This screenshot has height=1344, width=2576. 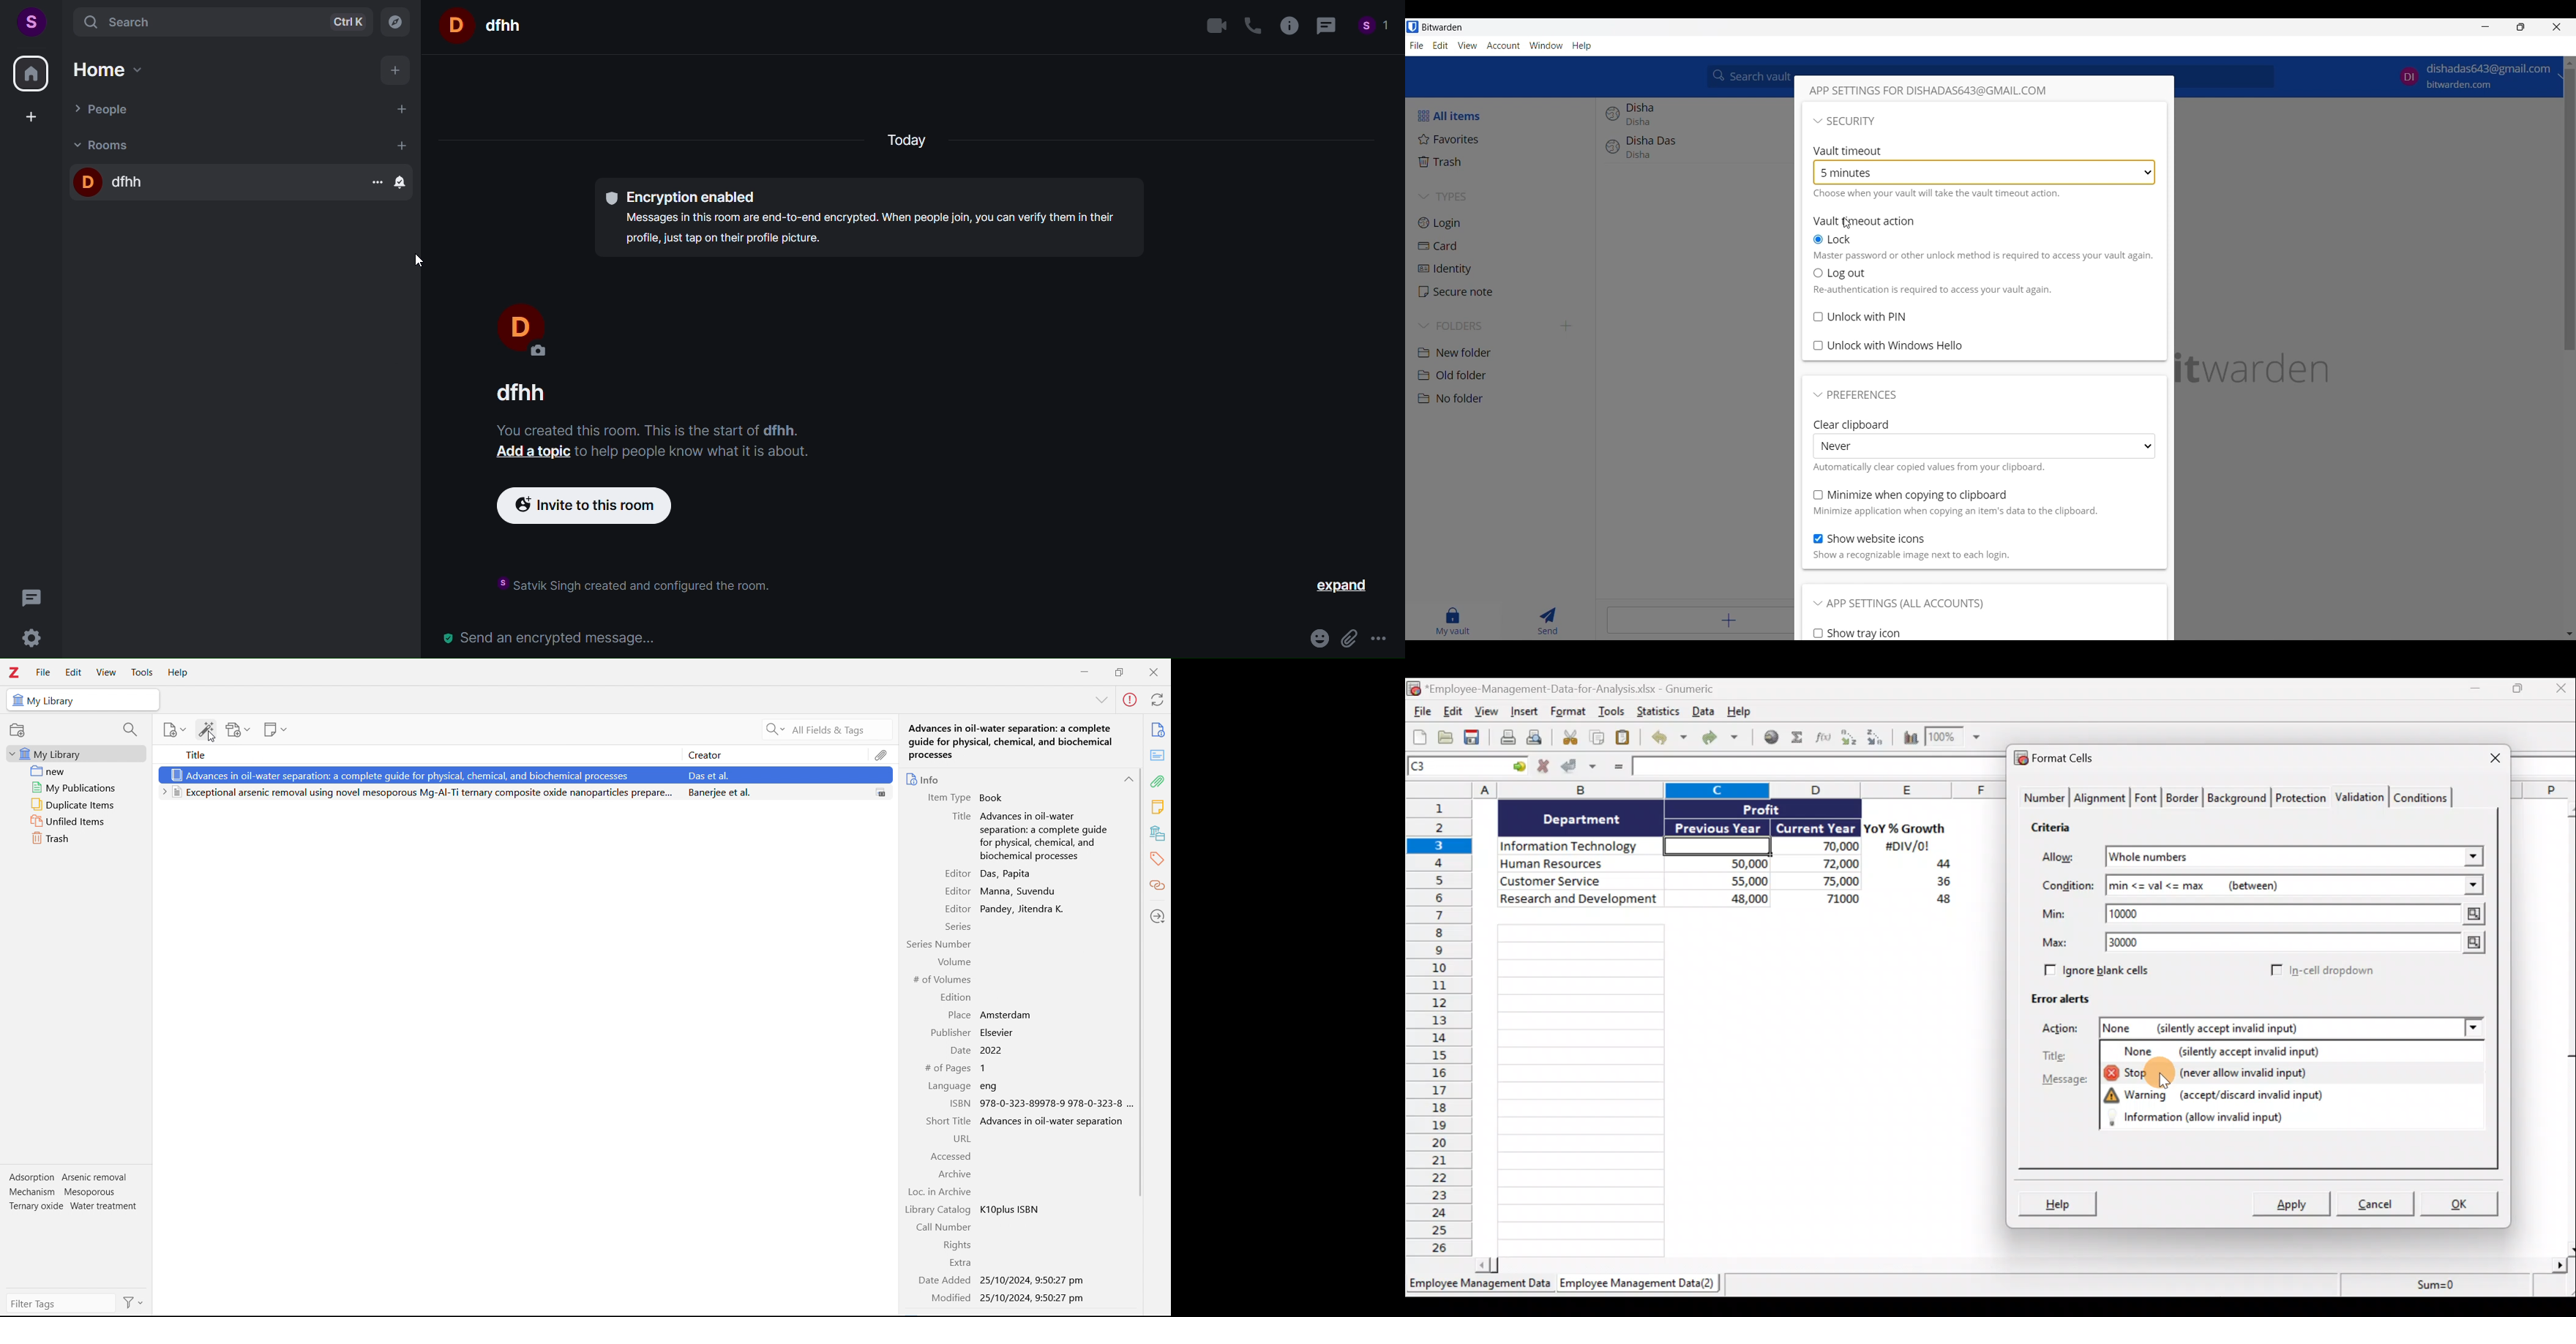 I want to click on thread, so click(x=1328, y=26).